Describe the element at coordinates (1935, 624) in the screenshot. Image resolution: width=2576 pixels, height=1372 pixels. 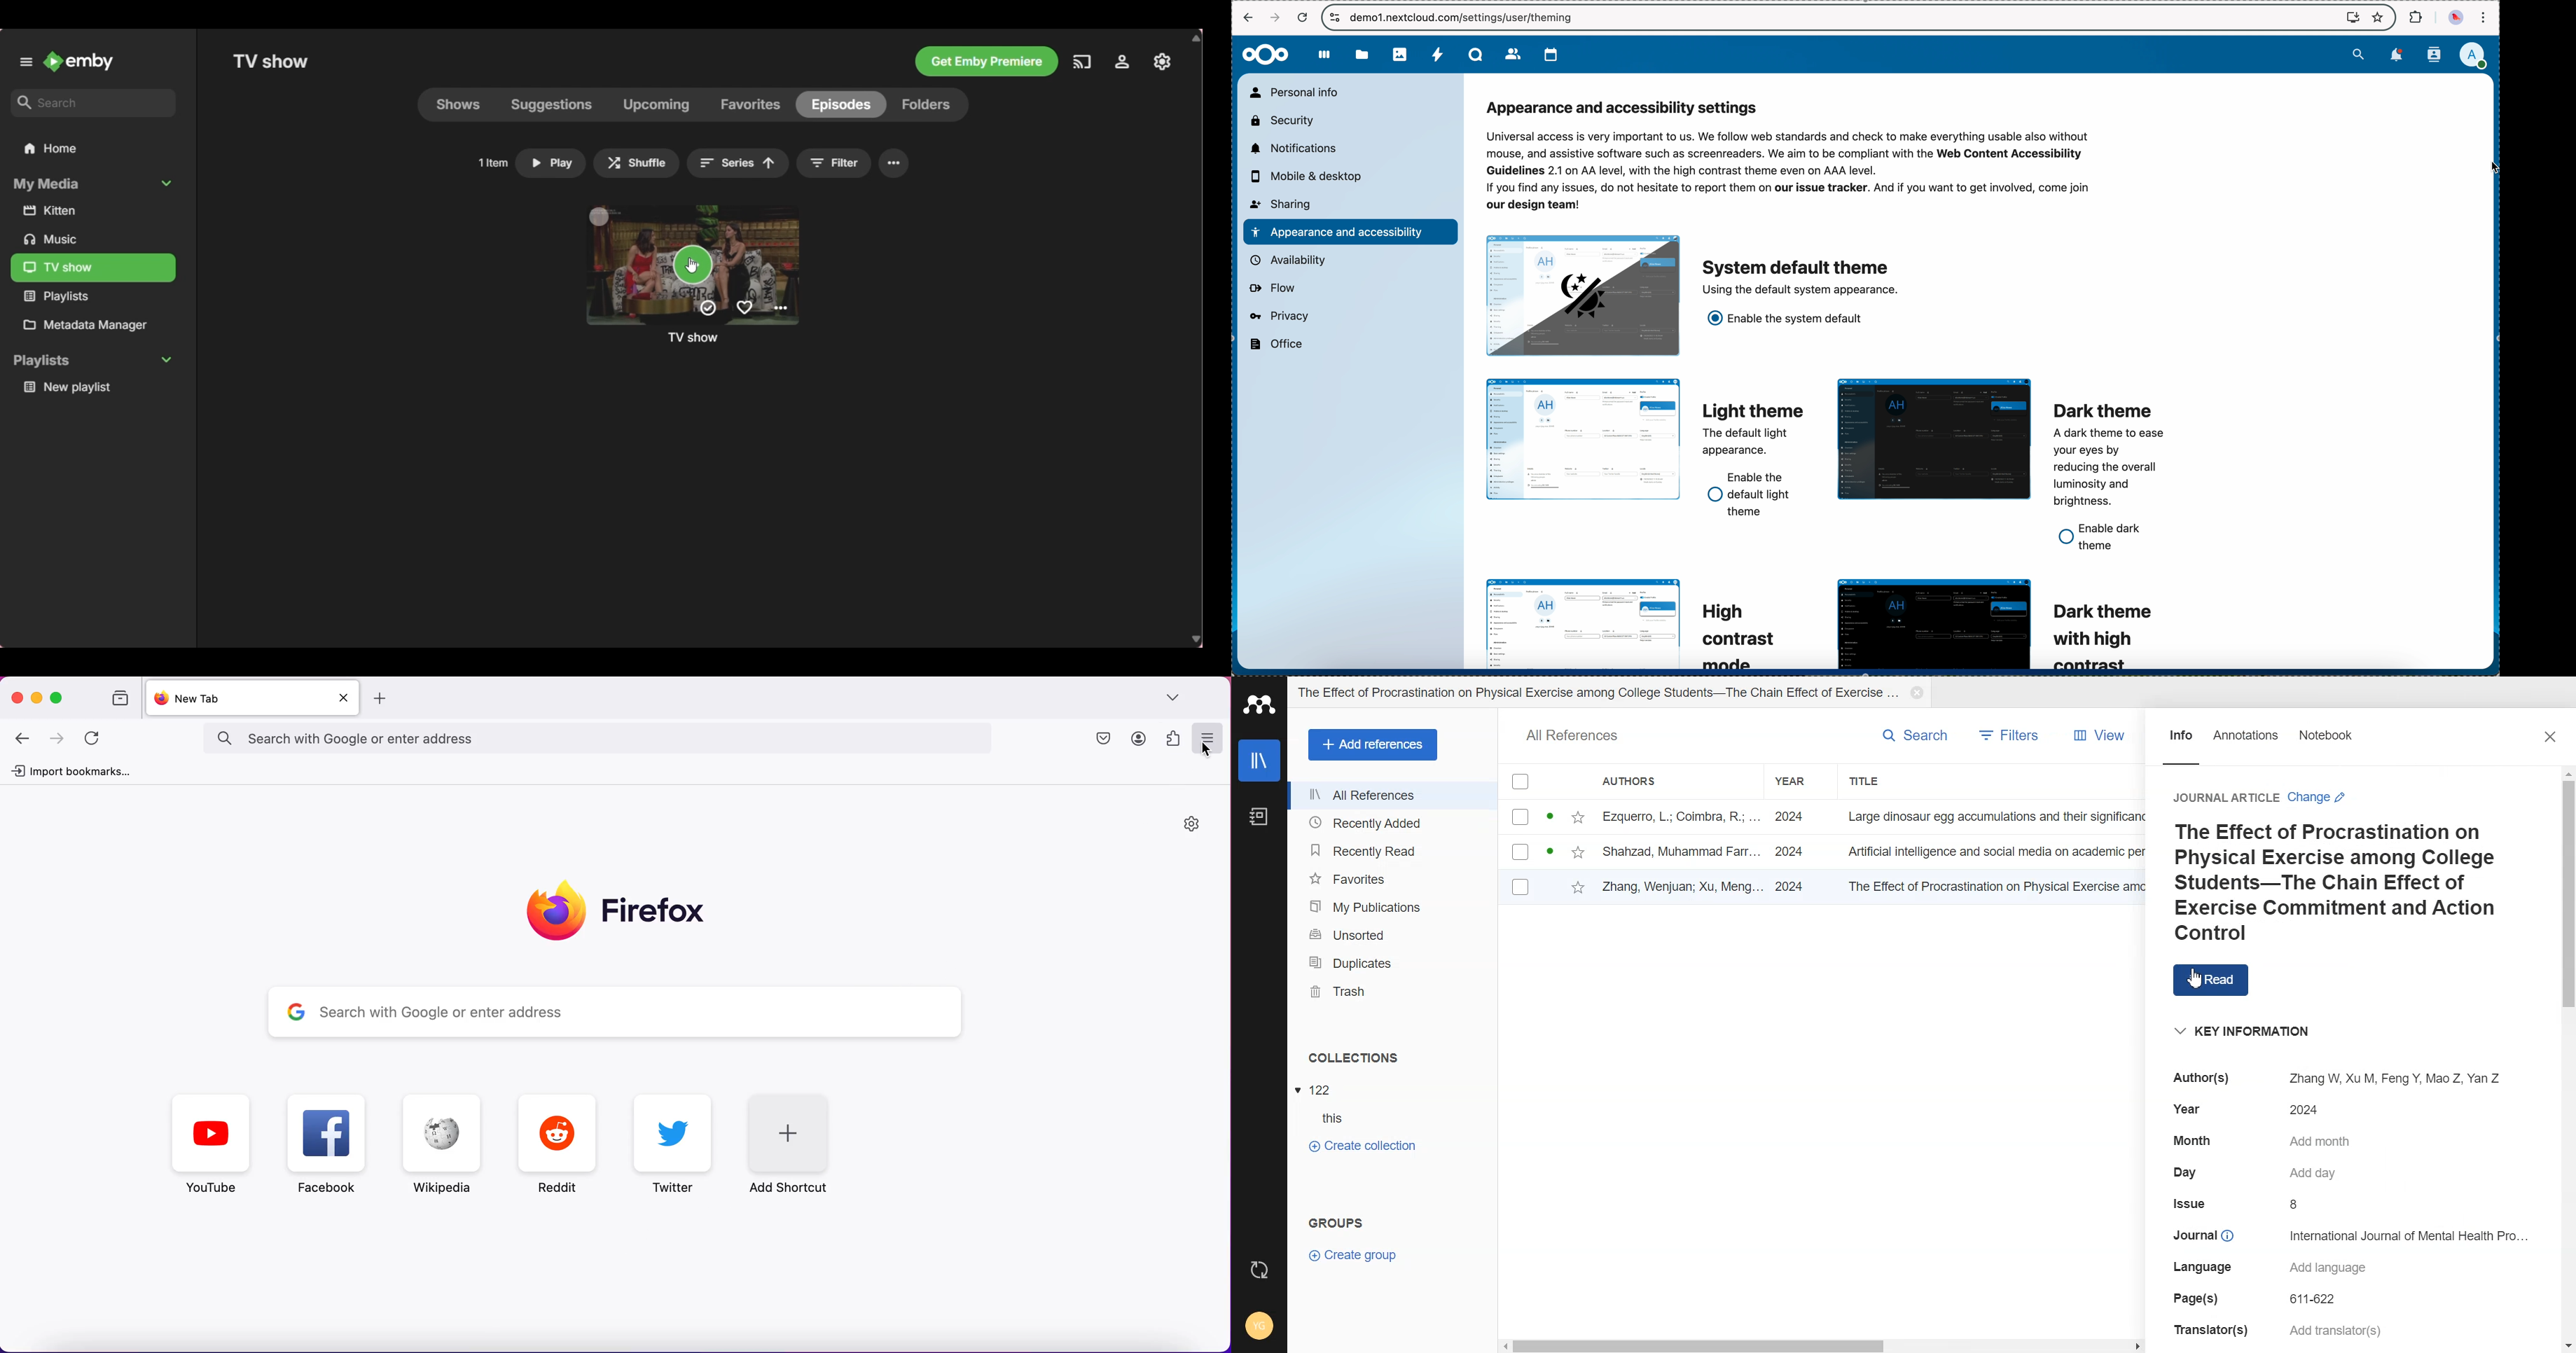
I see `dark theme with high contrast preview` at that location.